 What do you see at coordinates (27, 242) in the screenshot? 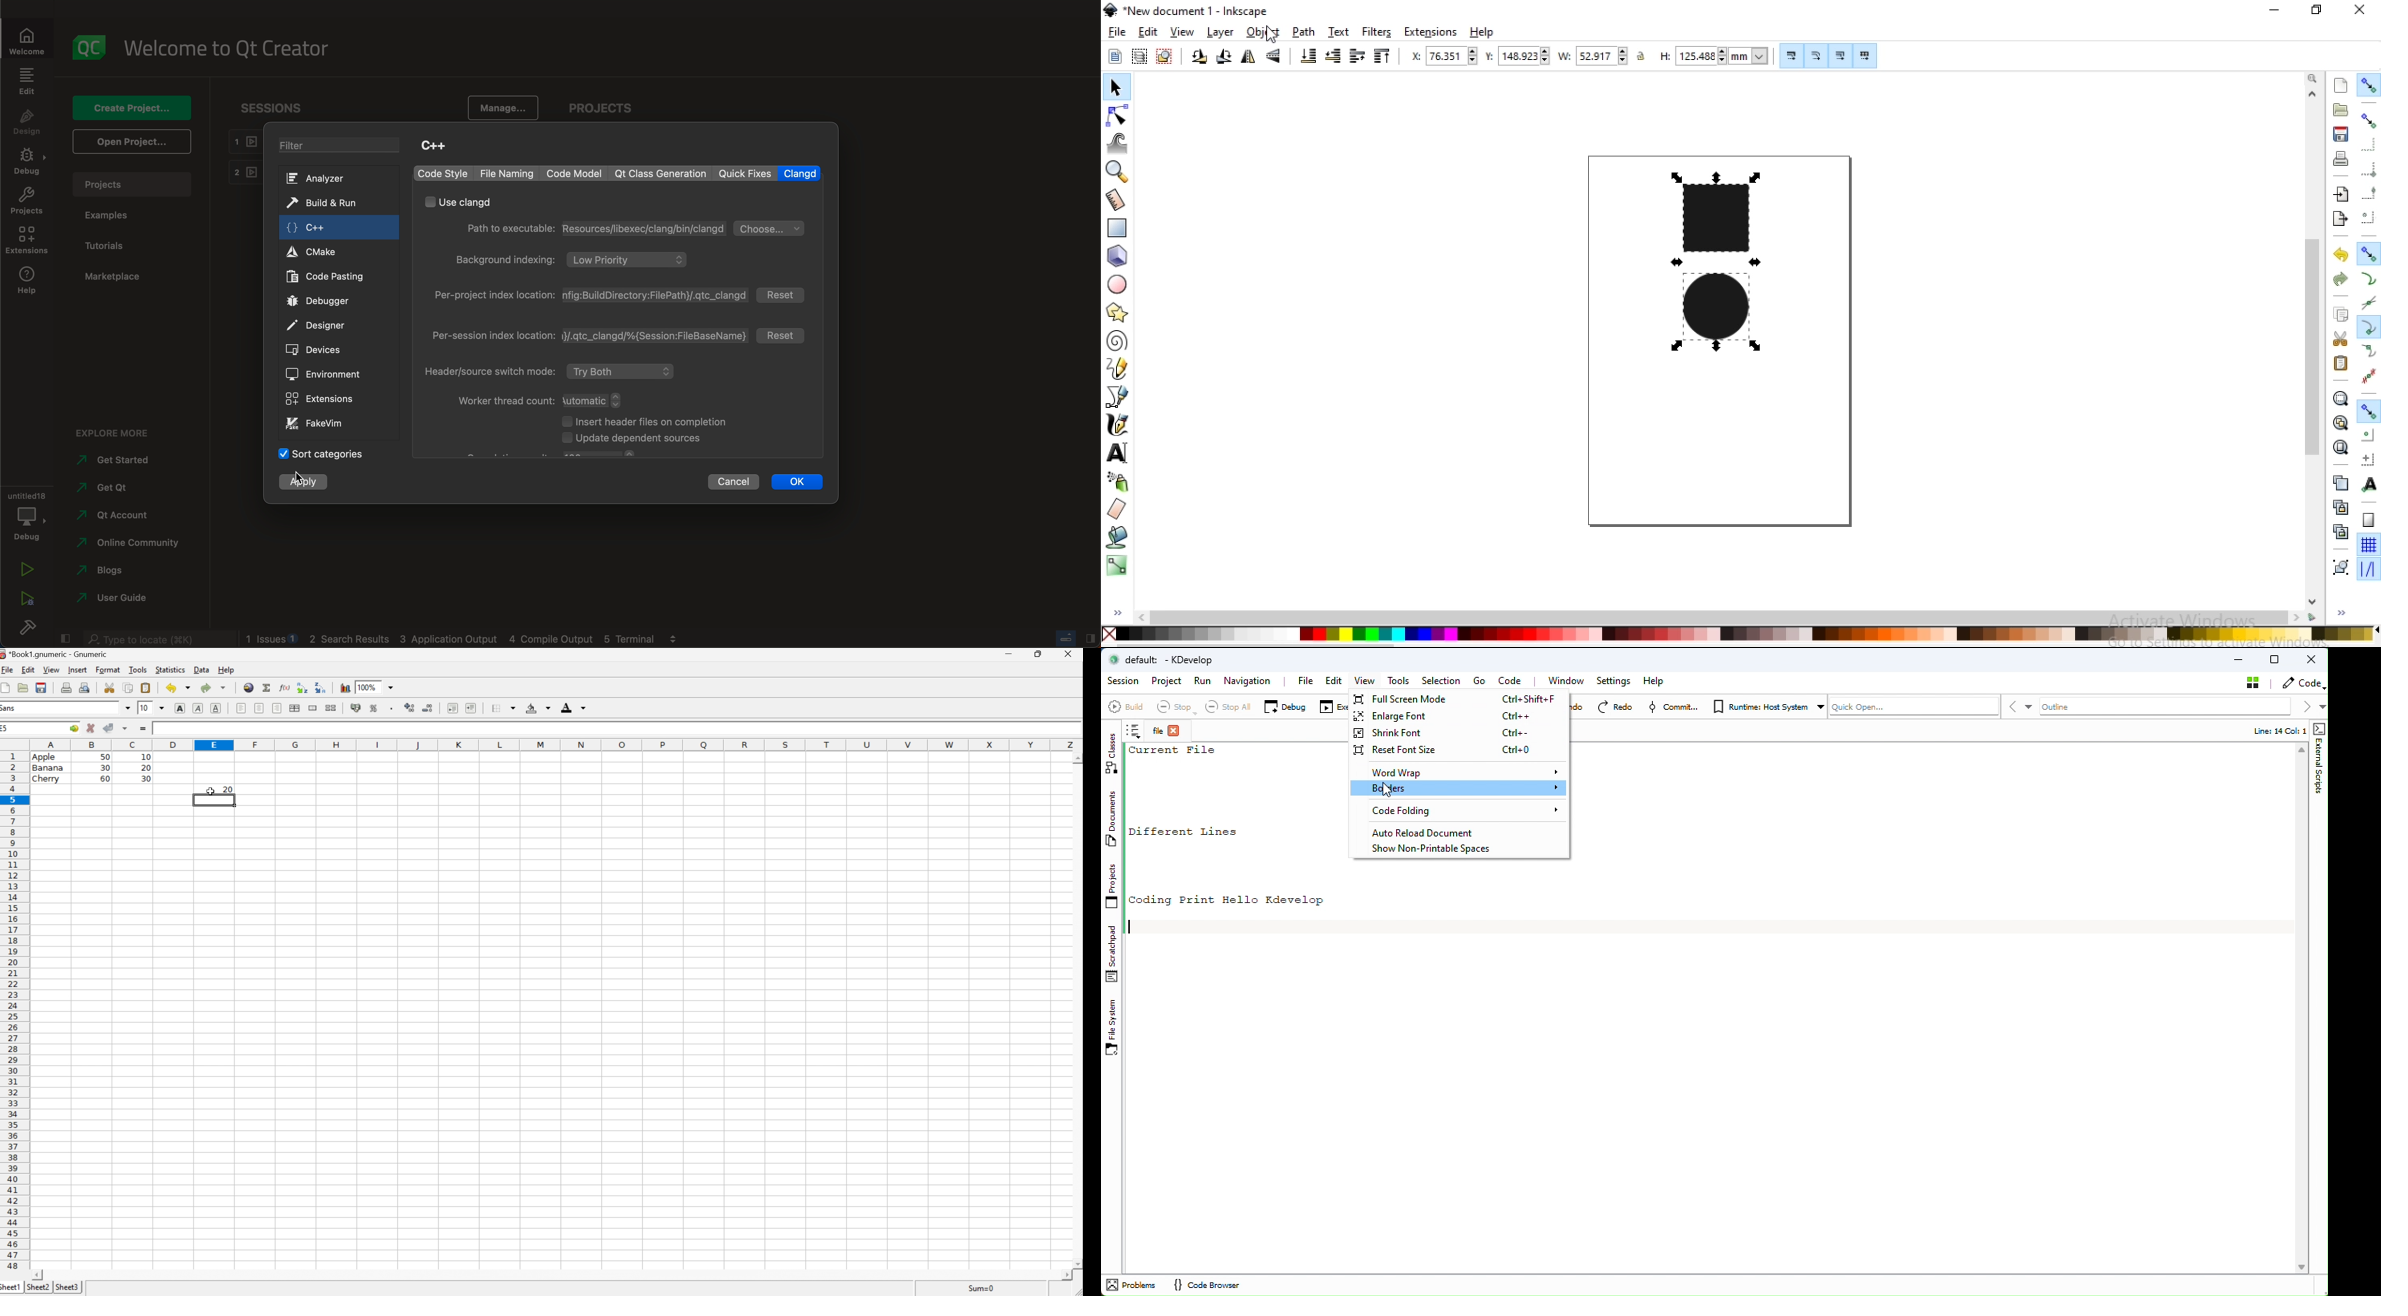
I see `extensions` at bounding box center [27, 242].